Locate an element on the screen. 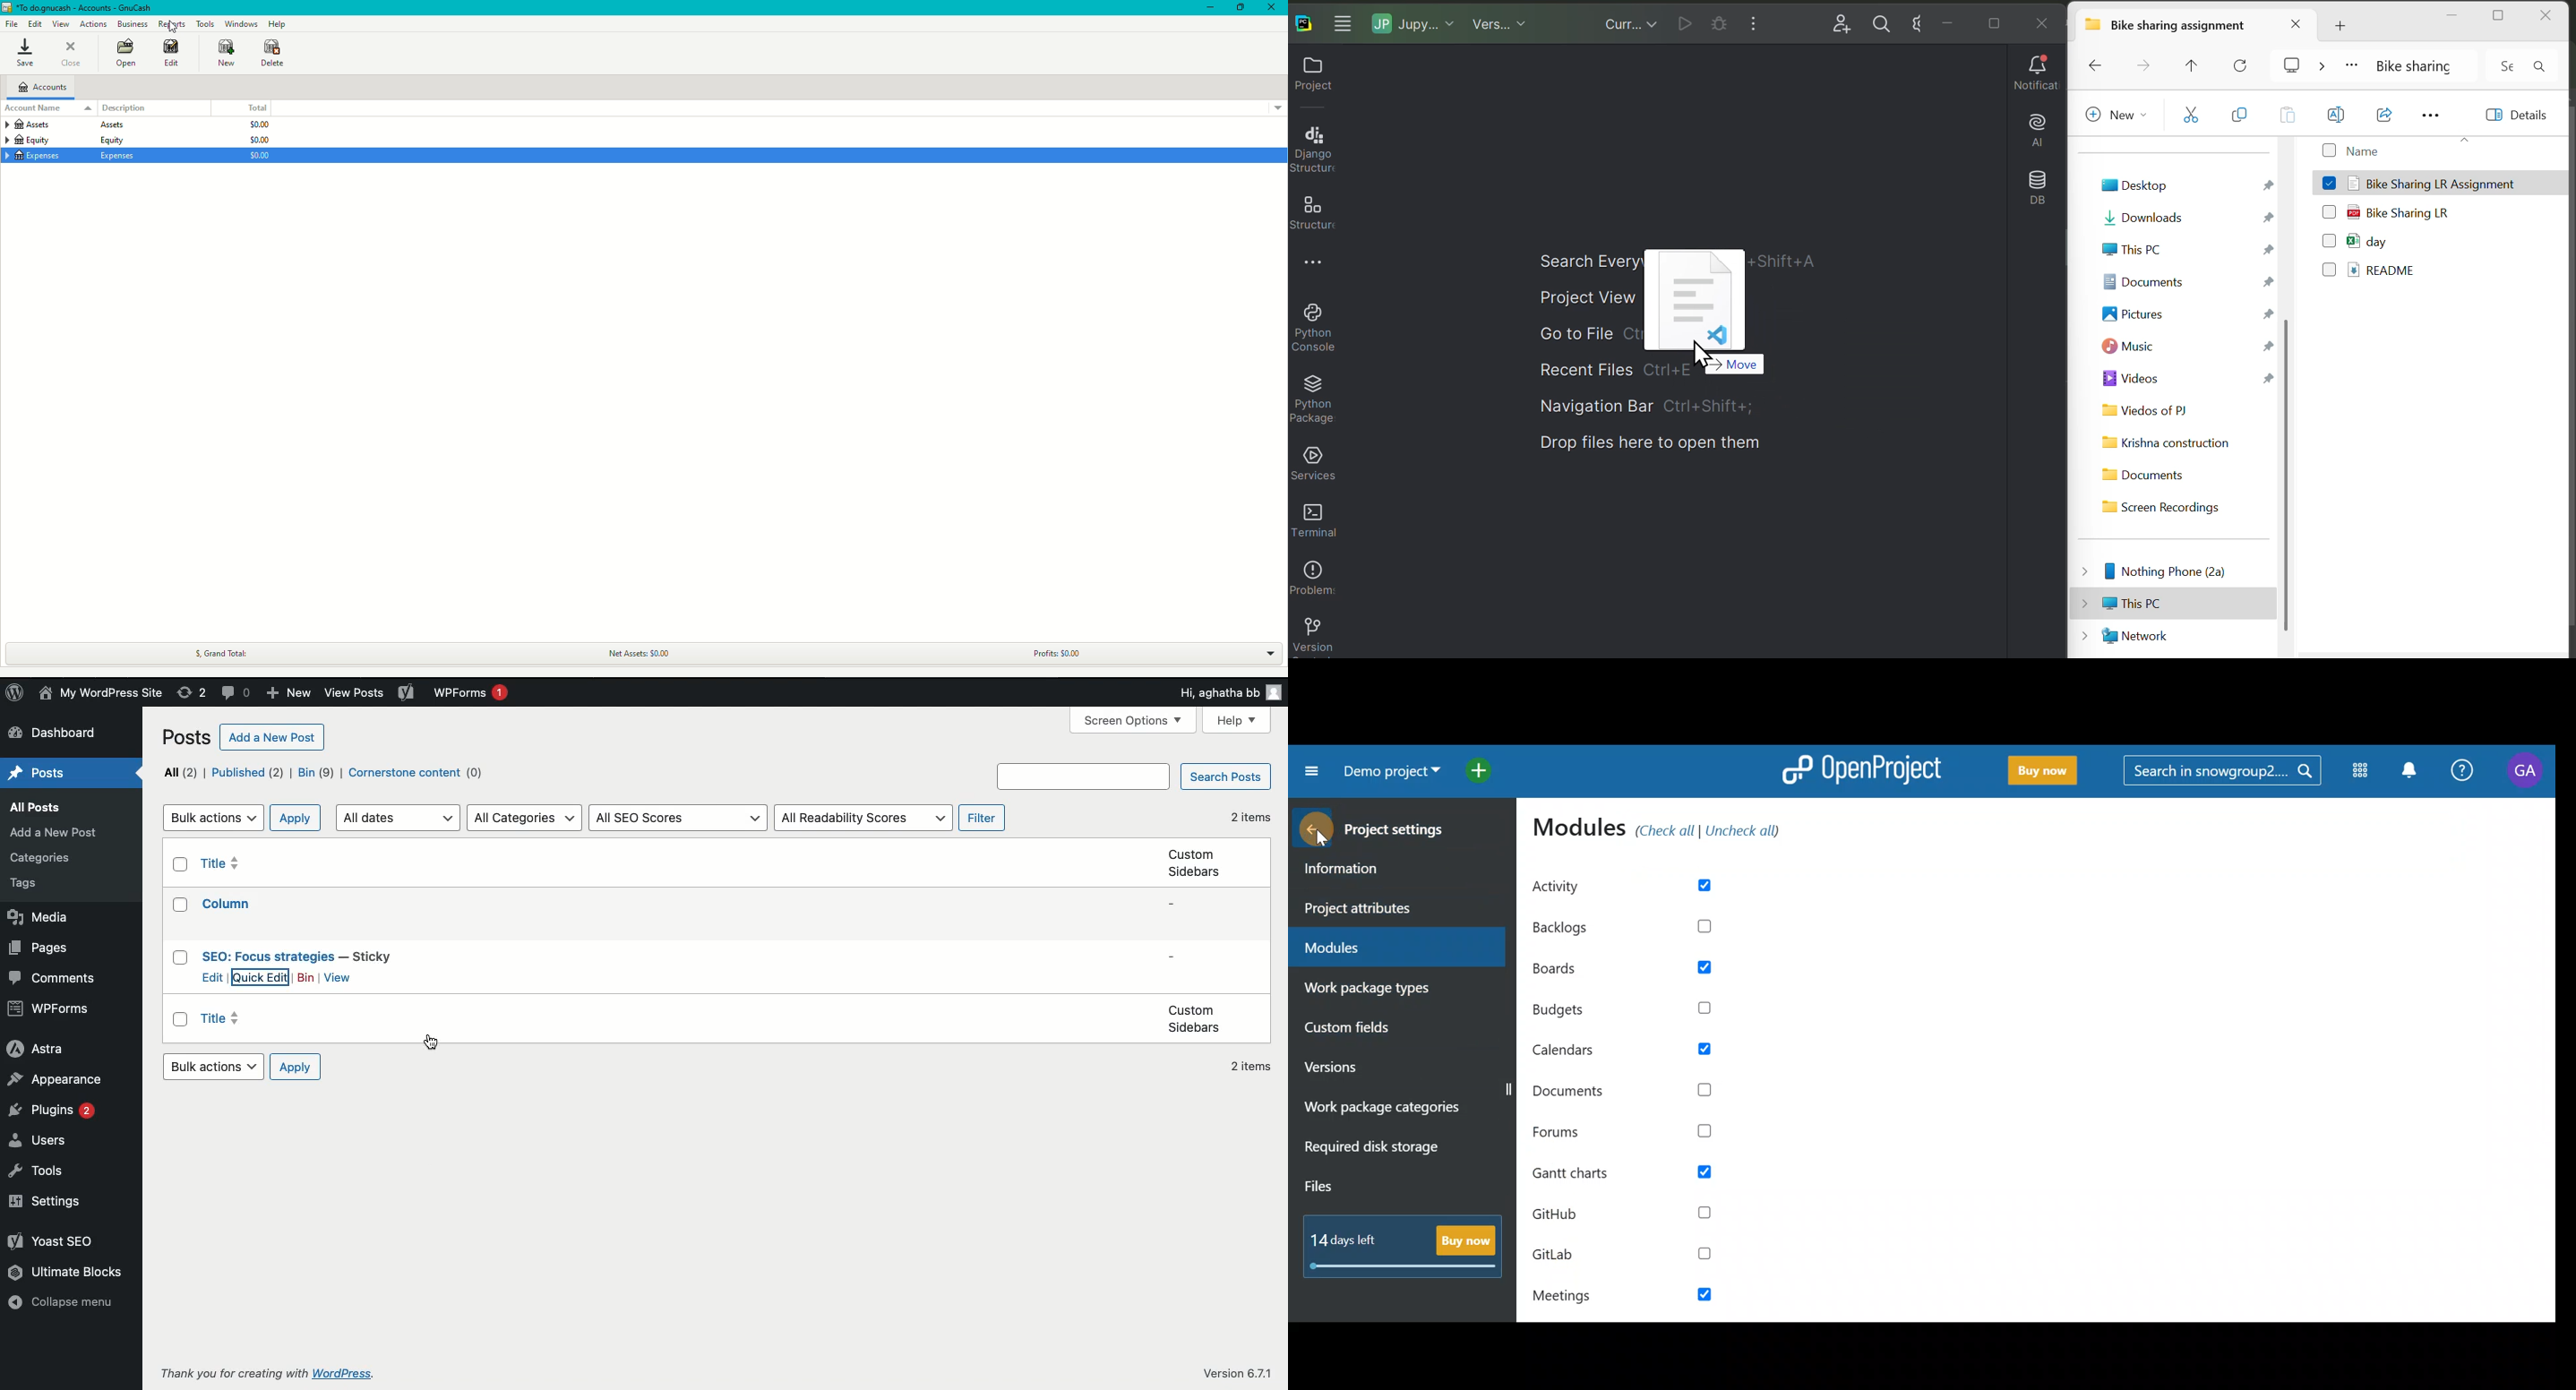 The image size is (2576, 1400). Astra is located at coordinates (35, 1048).